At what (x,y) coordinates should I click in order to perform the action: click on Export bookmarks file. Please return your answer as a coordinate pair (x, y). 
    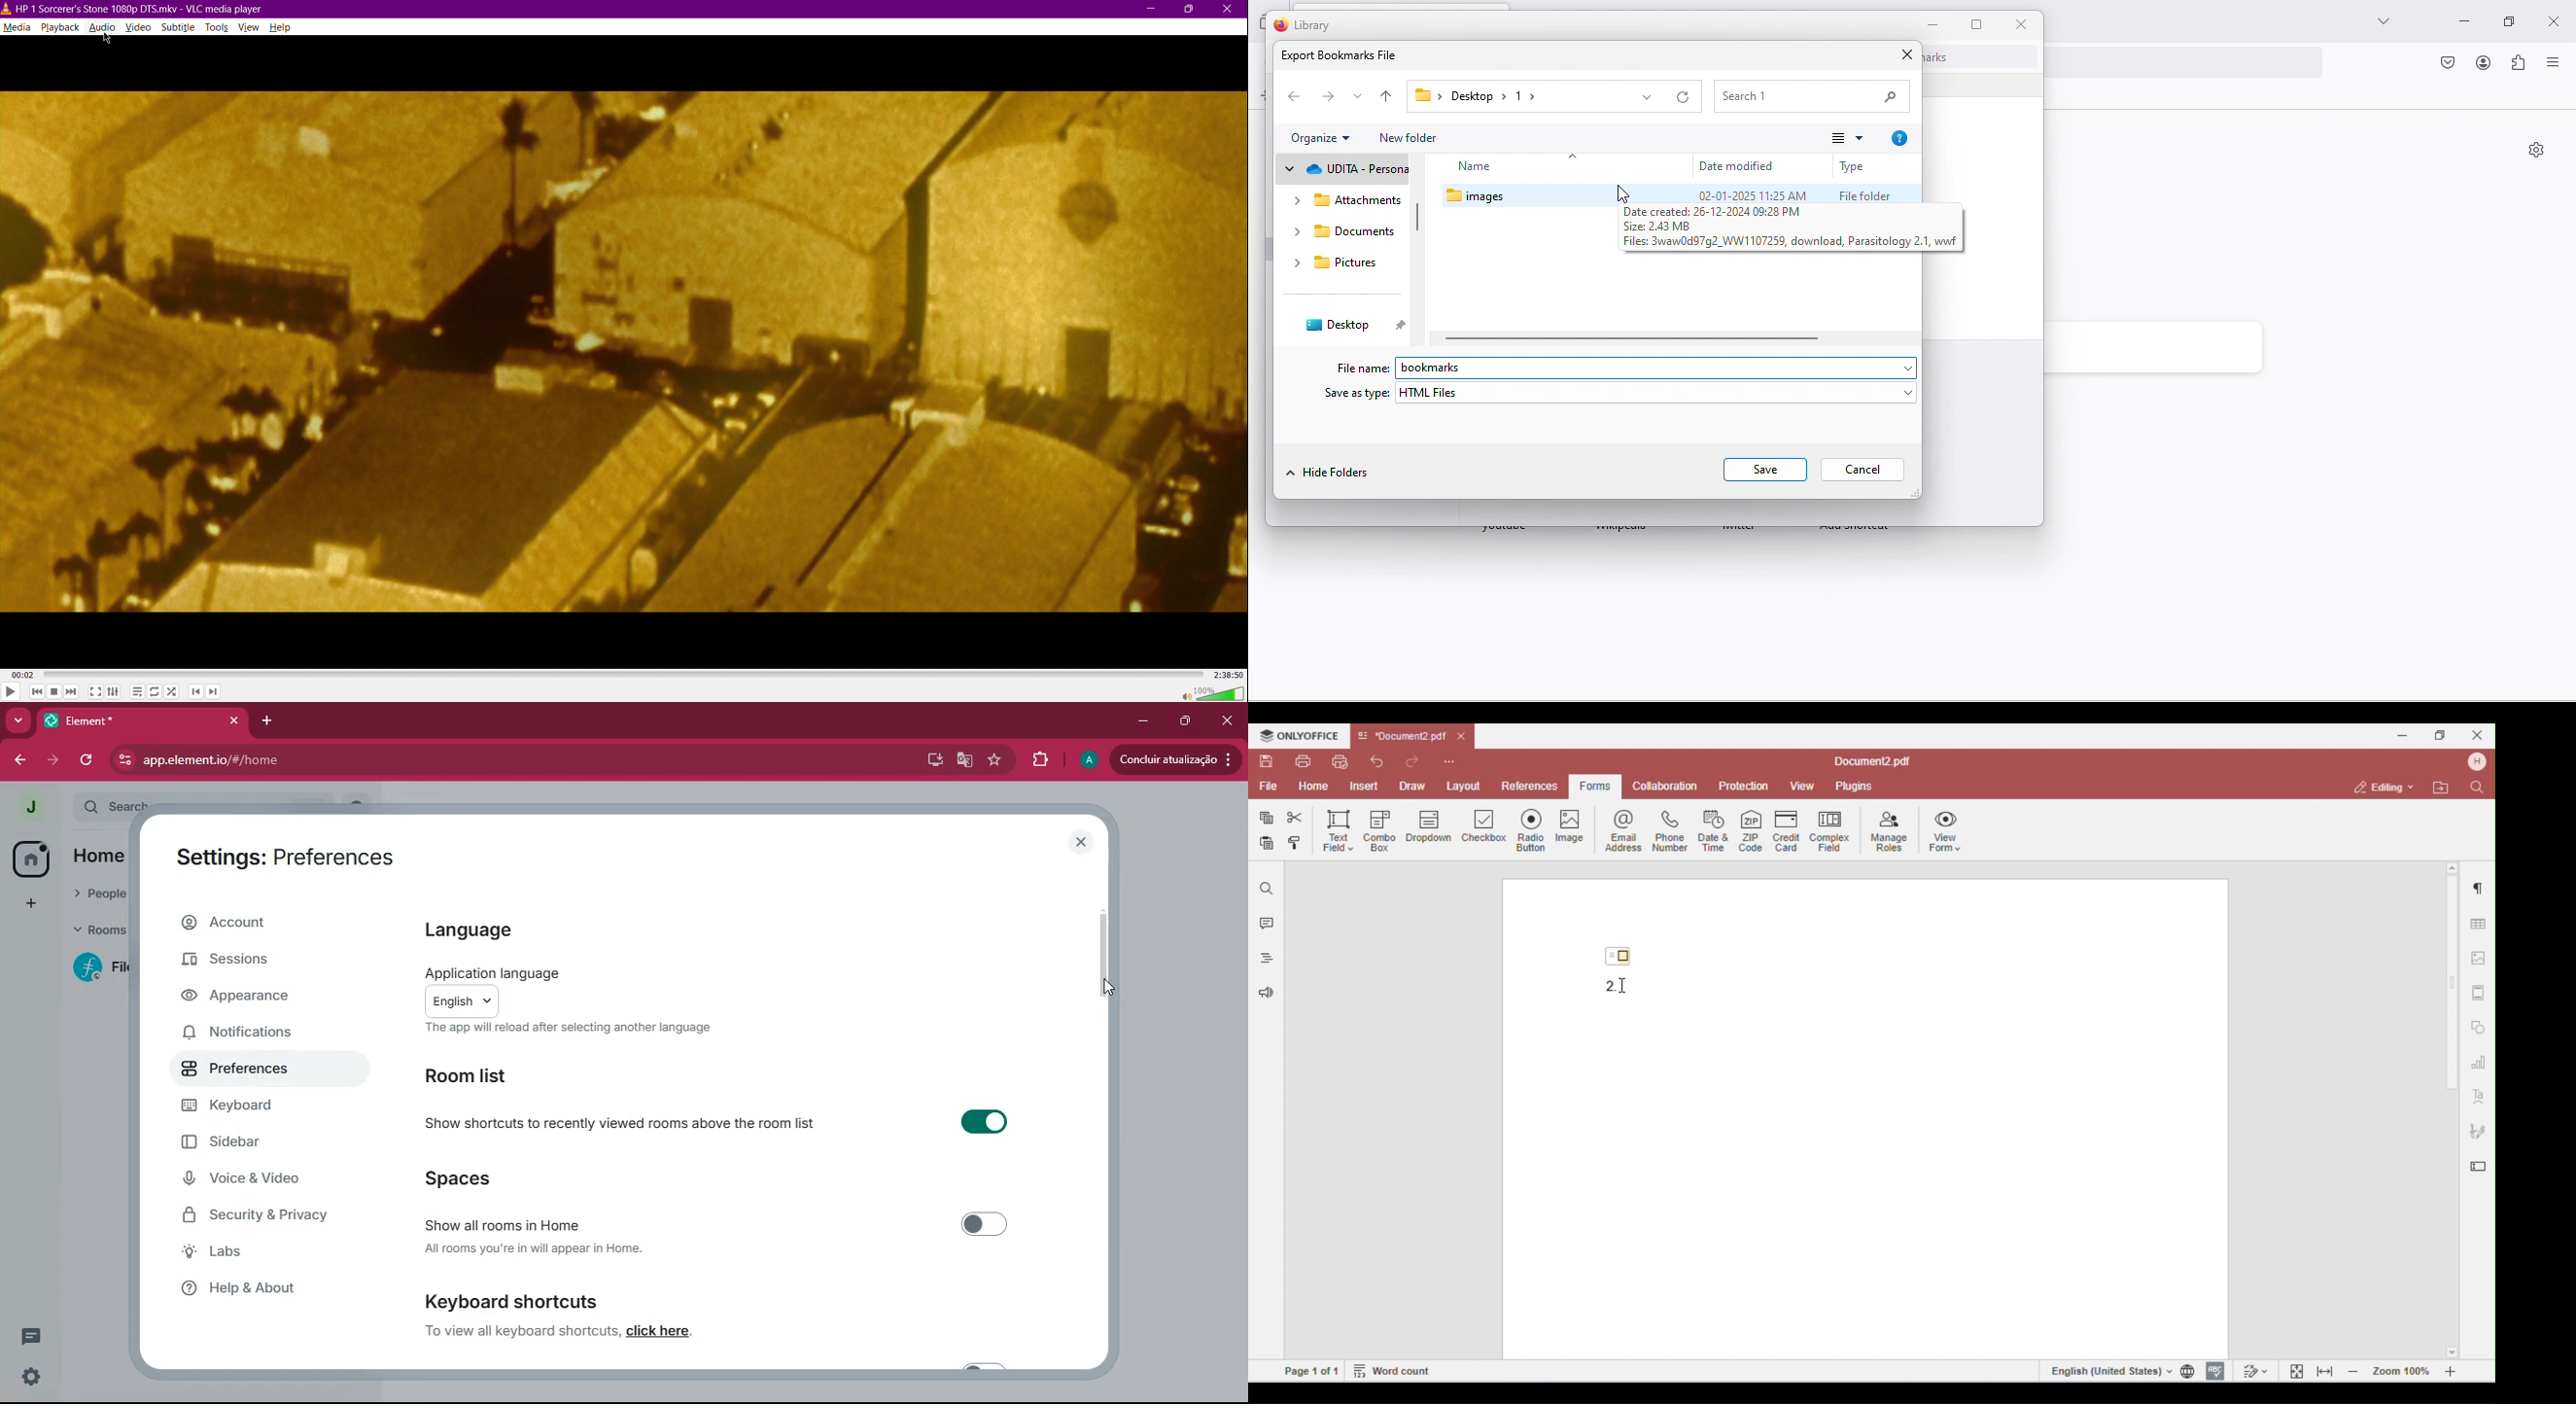
    Looking at the image, I should click on (1339, 55).